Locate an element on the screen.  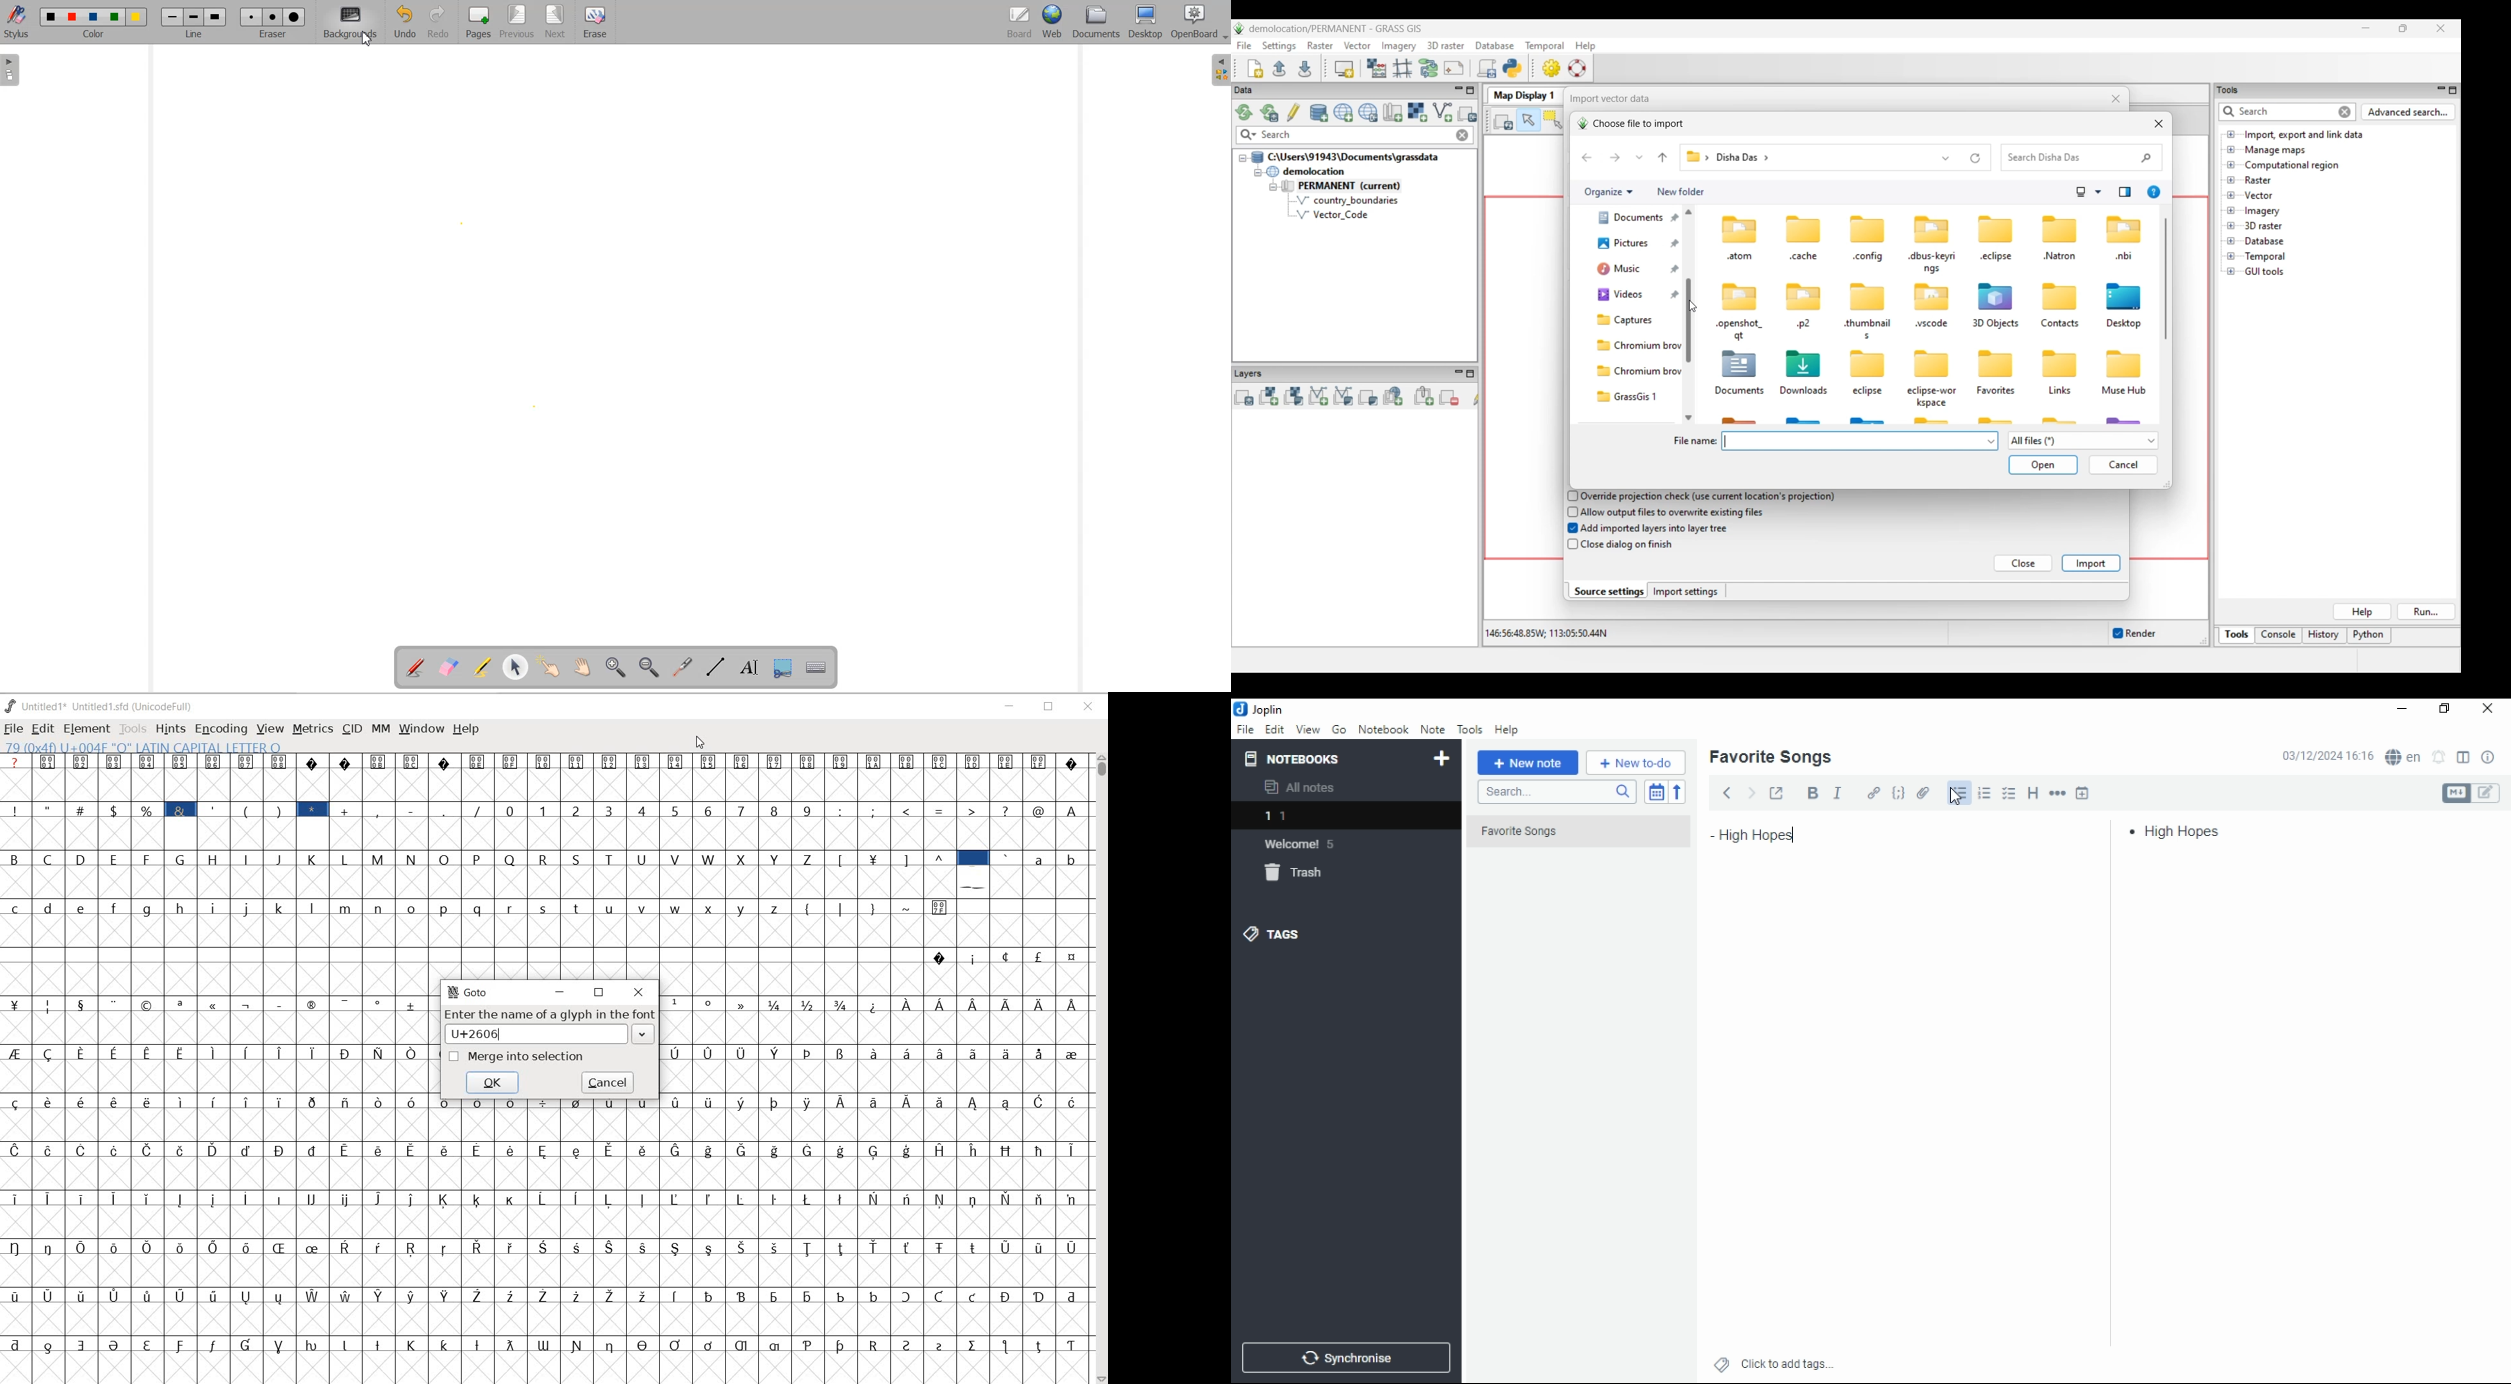
notebook 1 is located at coordinates (1304, 818).